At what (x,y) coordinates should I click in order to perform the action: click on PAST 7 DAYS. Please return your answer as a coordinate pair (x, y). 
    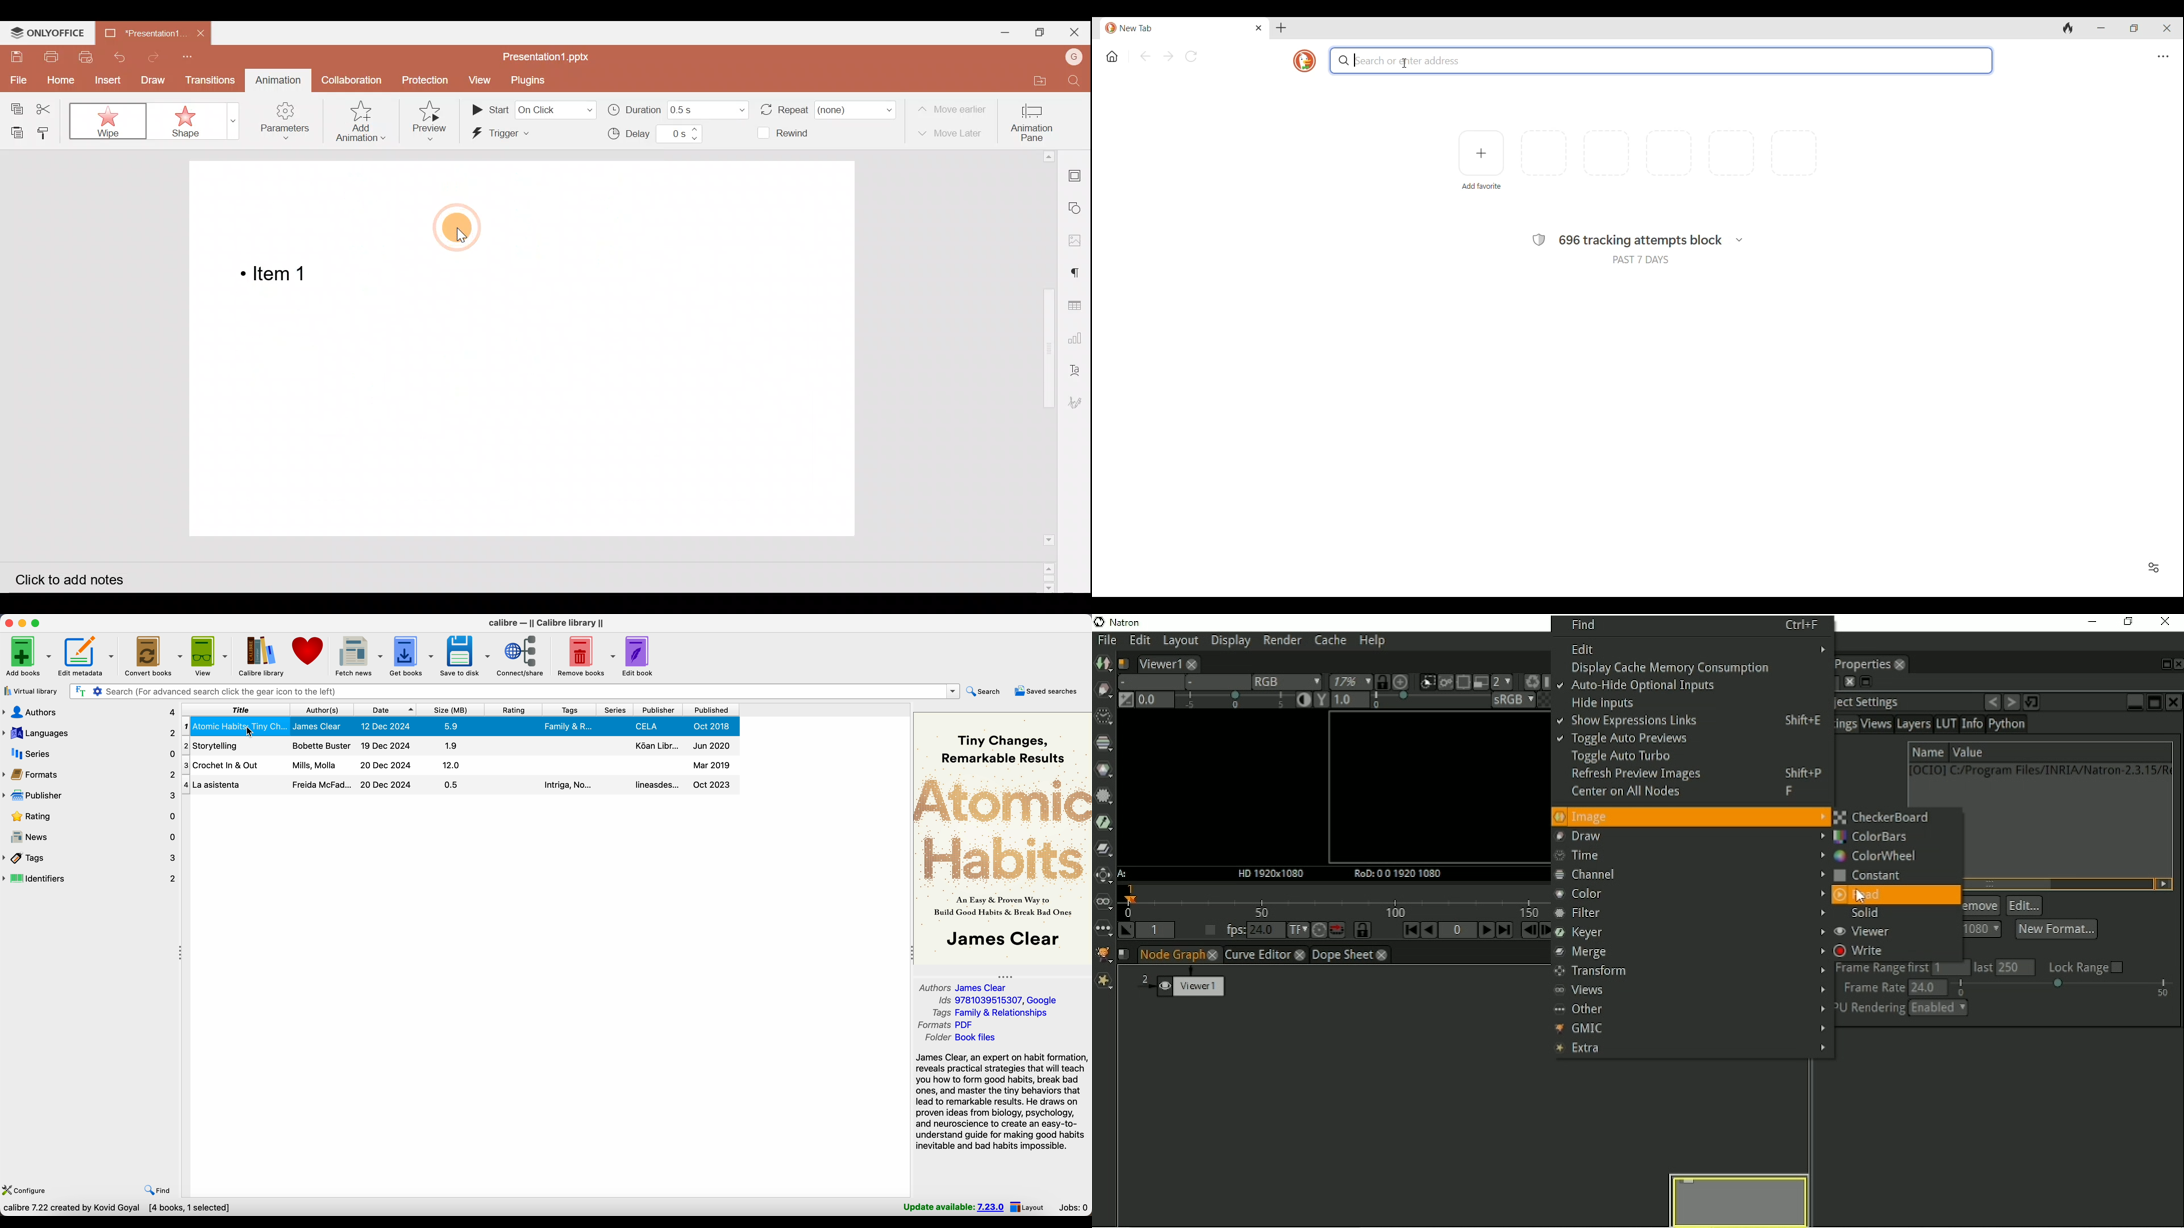
    Looking at the image, I should click on (1641, 260).